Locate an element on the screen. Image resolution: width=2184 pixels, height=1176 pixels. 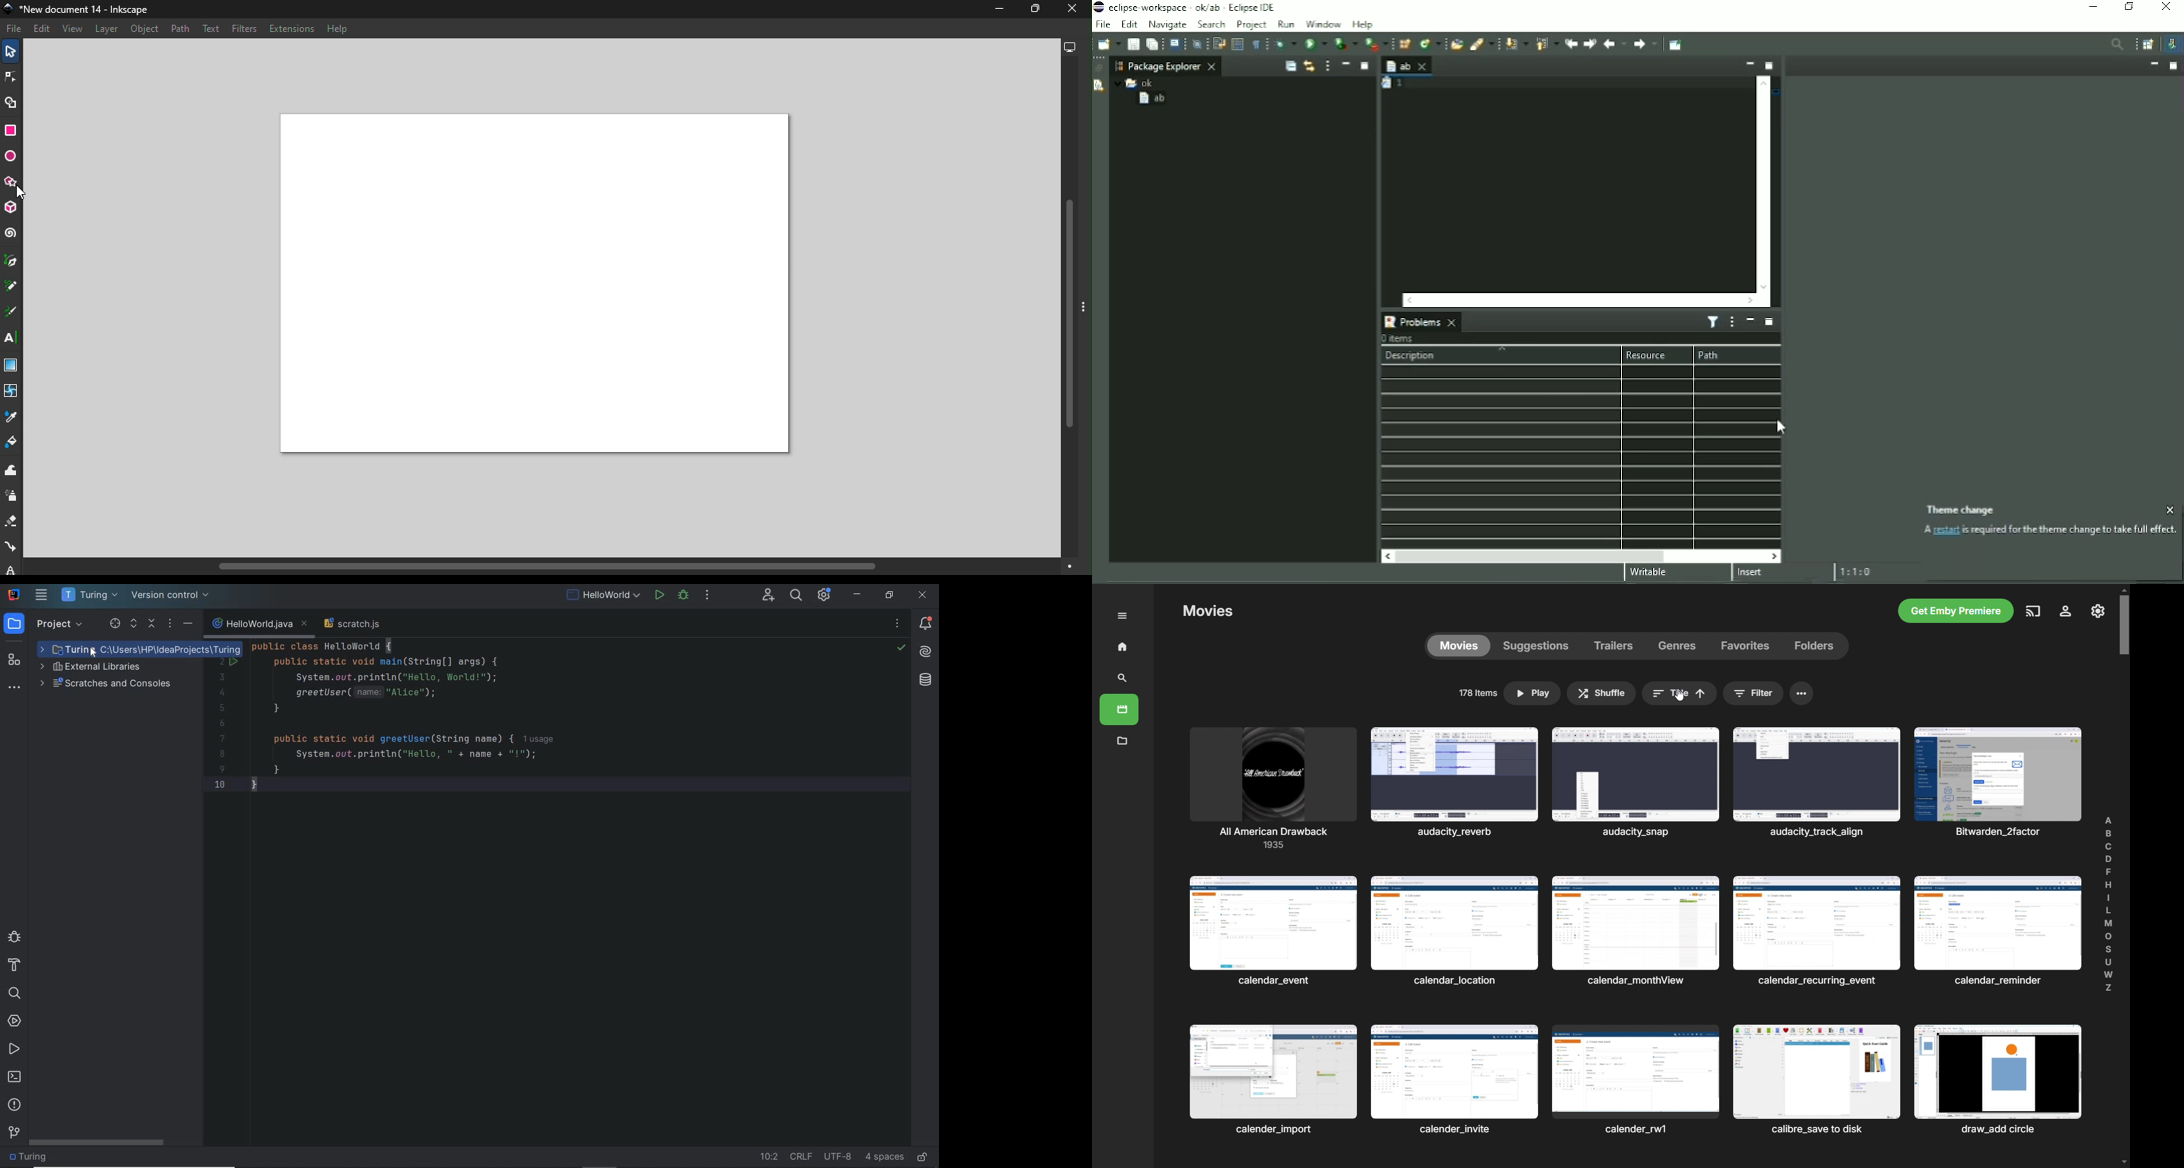
Window is located at coordinates (1325, 24).